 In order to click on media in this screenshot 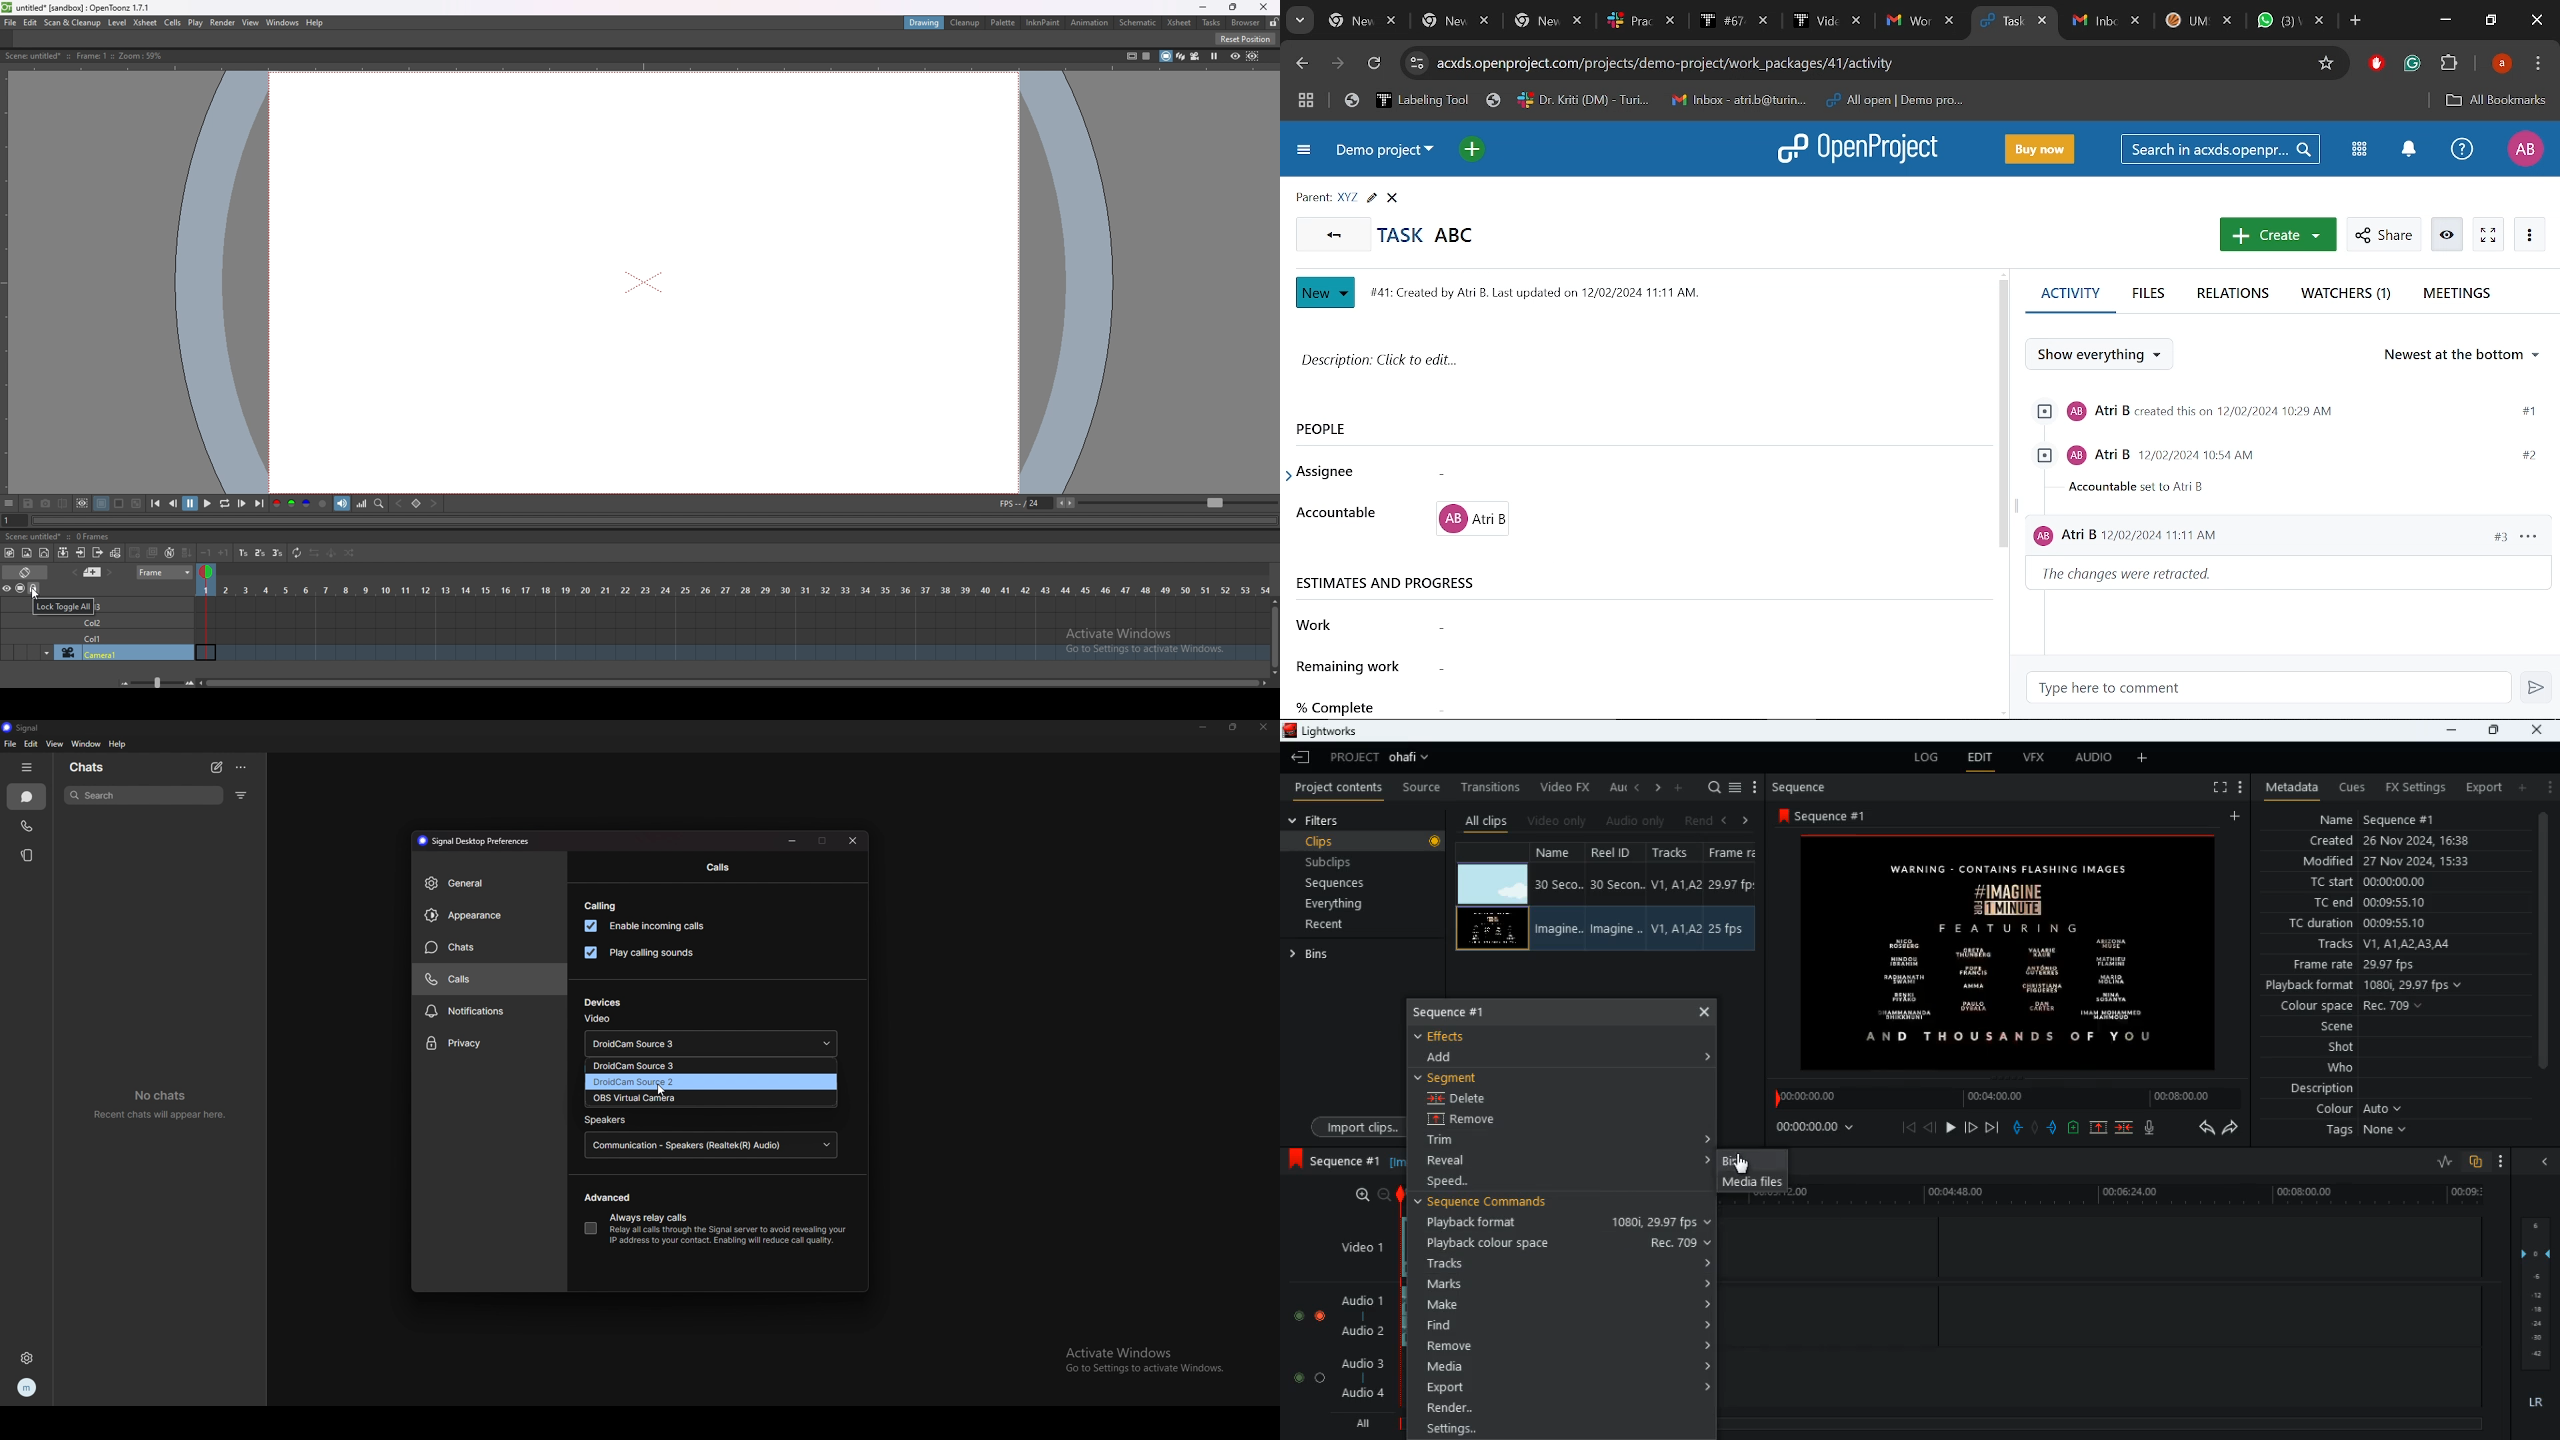, I will do `click(1565, 1368)`.